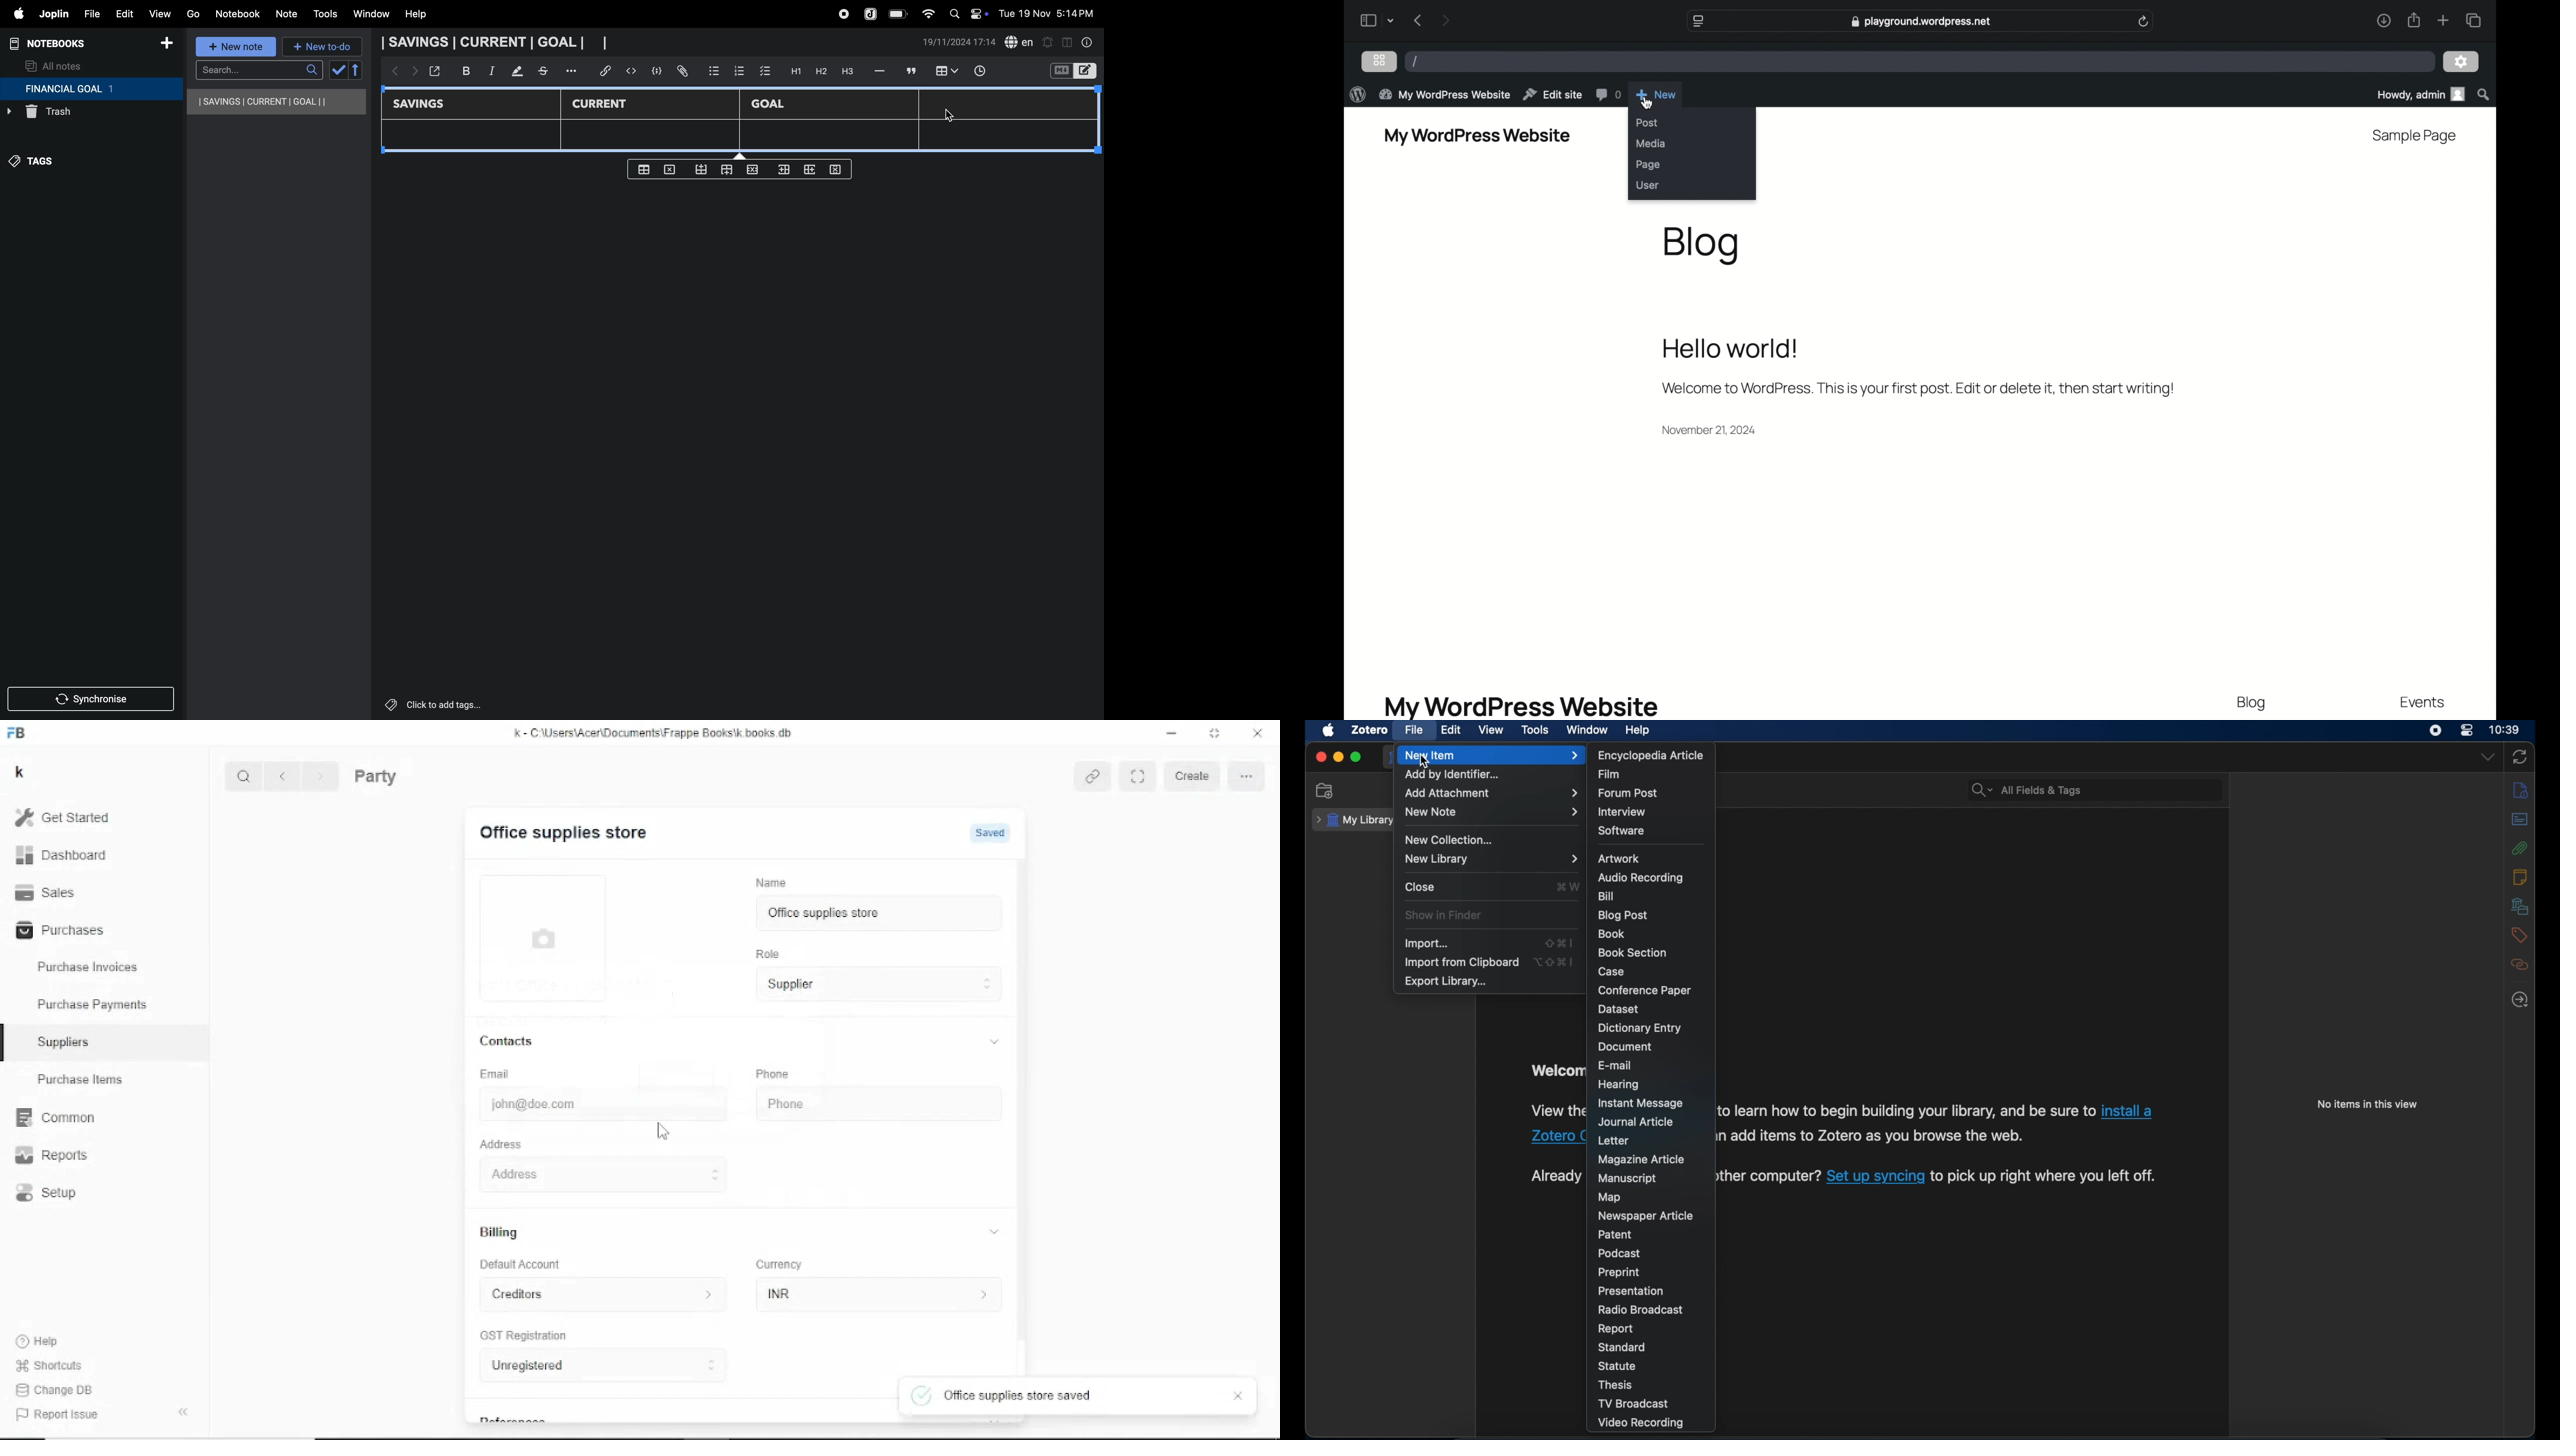 The height and width of the screenshot is (1456, 2576). Describe the element at coordinates (1645, 1216) in the screenshot. I see `newspaper article` at that location.